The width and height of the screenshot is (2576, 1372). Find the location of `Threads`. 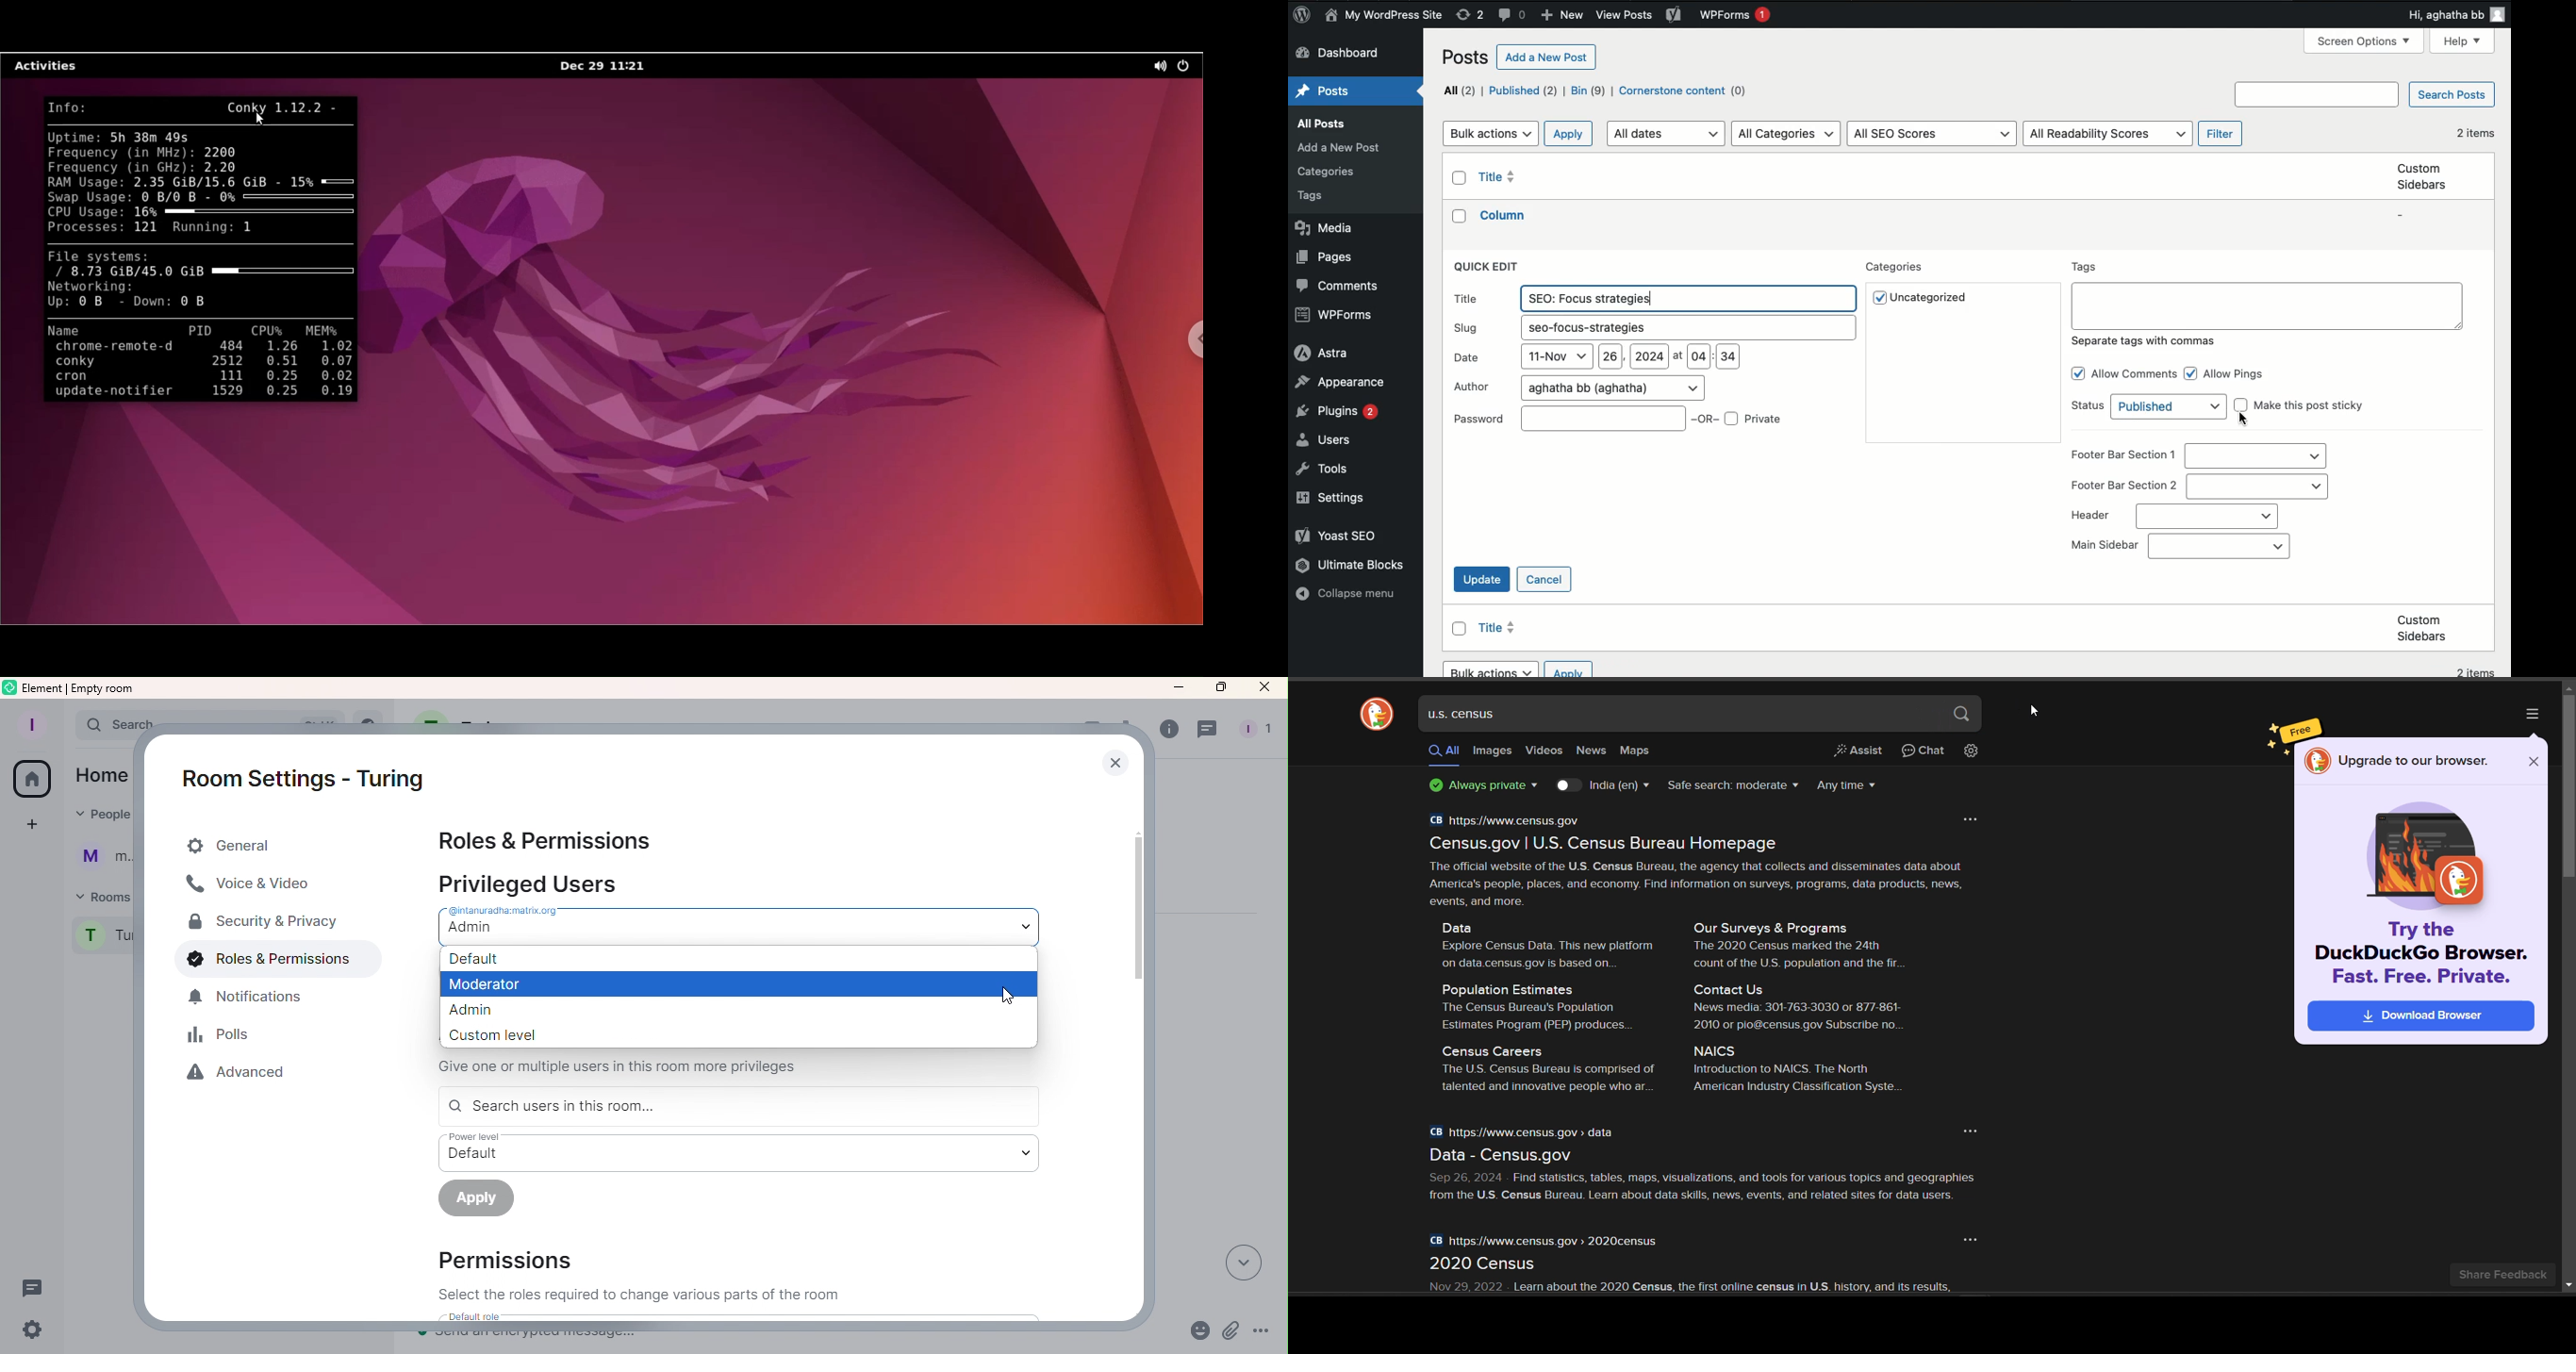

Threads is located at coordinates (41, 1291).